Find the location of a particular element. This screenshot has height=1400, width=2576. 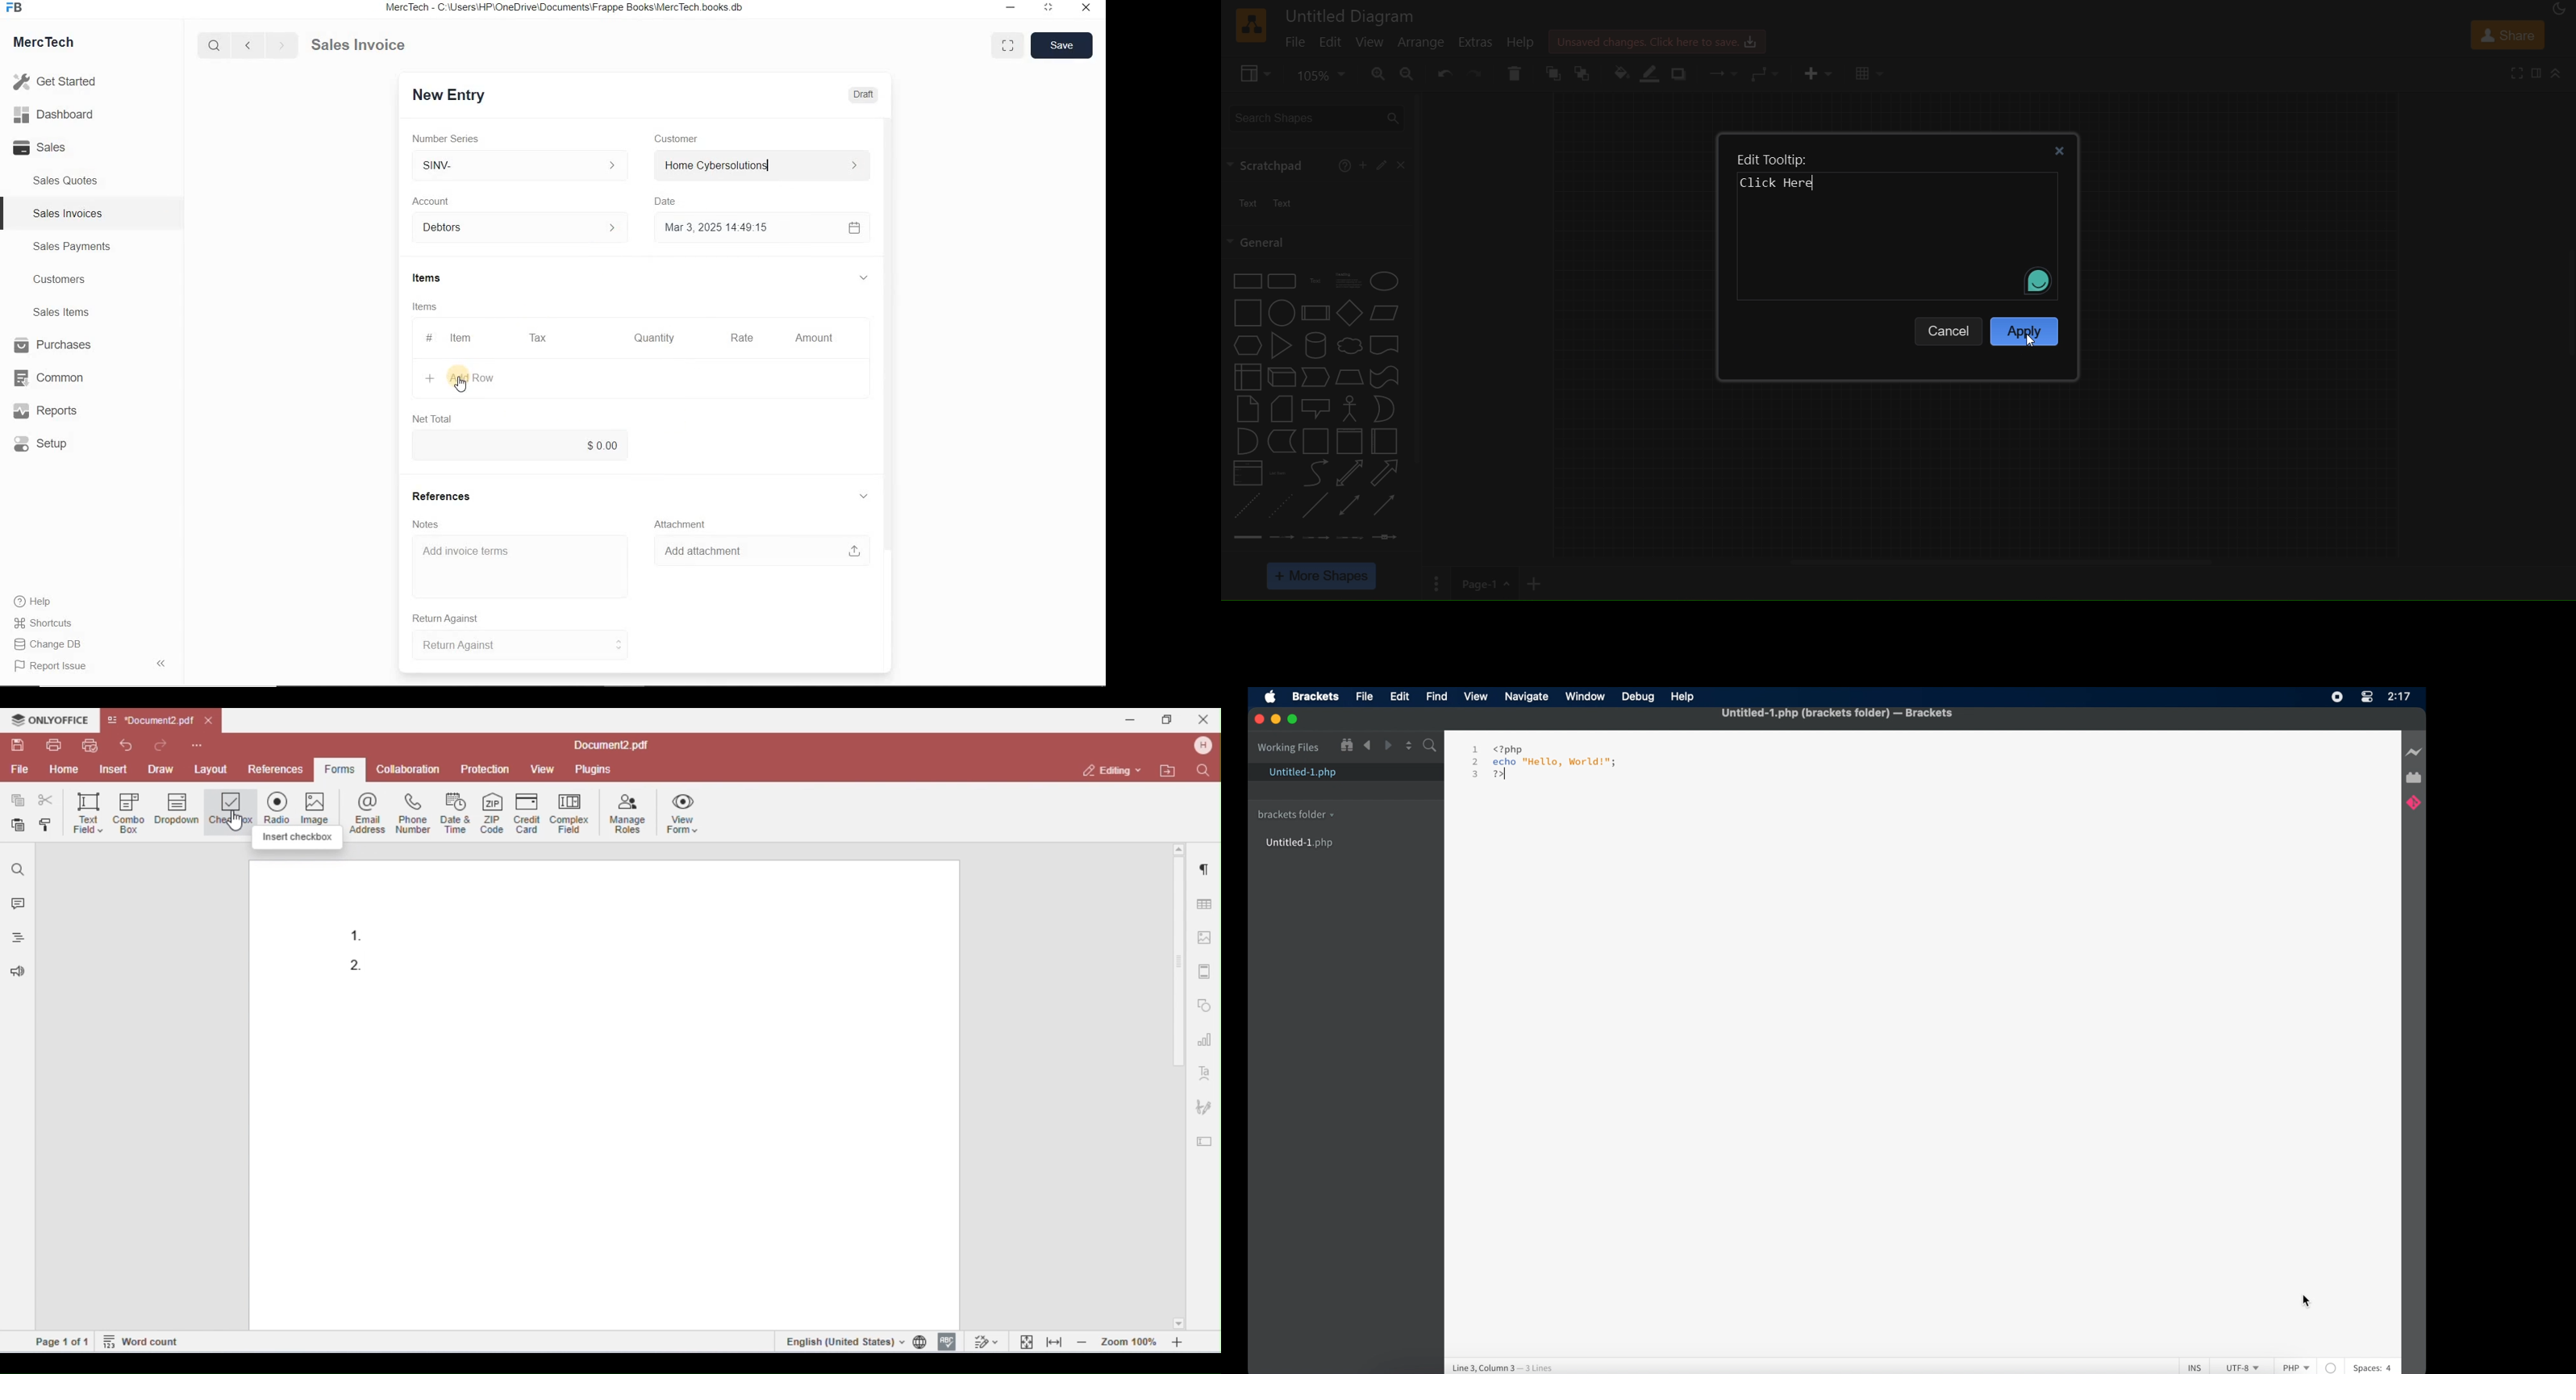

Go forward is located at coordinates (281, 45).